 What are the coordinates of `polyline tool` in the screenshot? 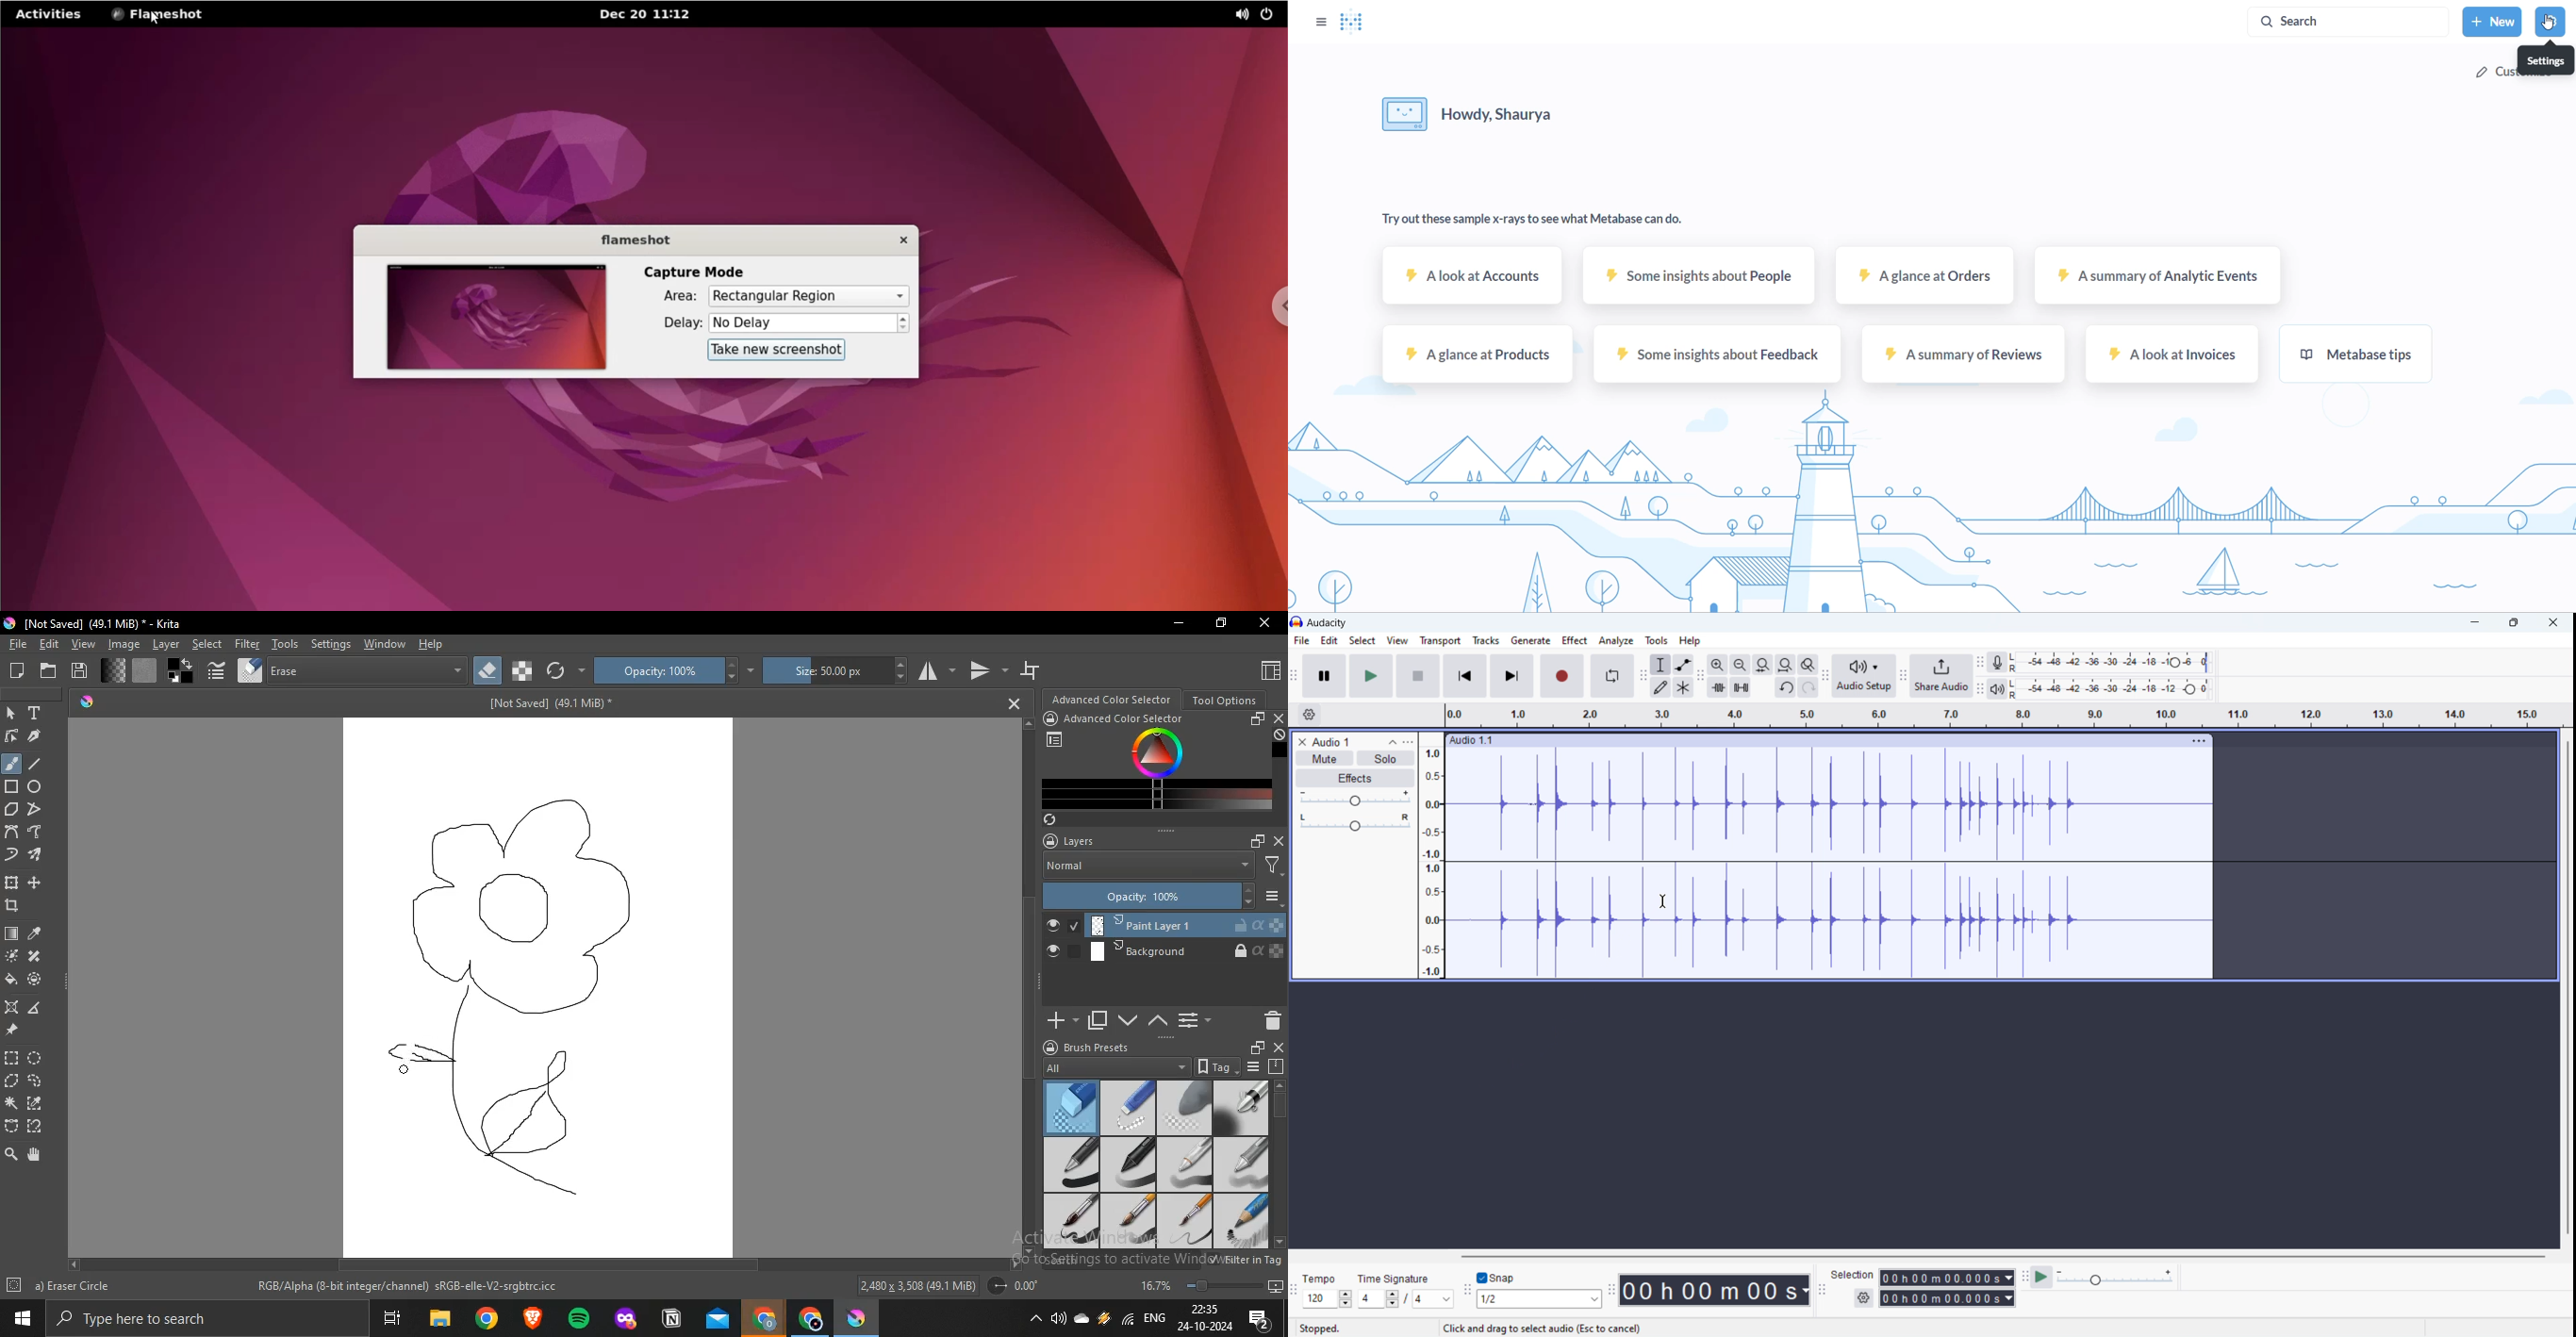 It's located at (34, 809).